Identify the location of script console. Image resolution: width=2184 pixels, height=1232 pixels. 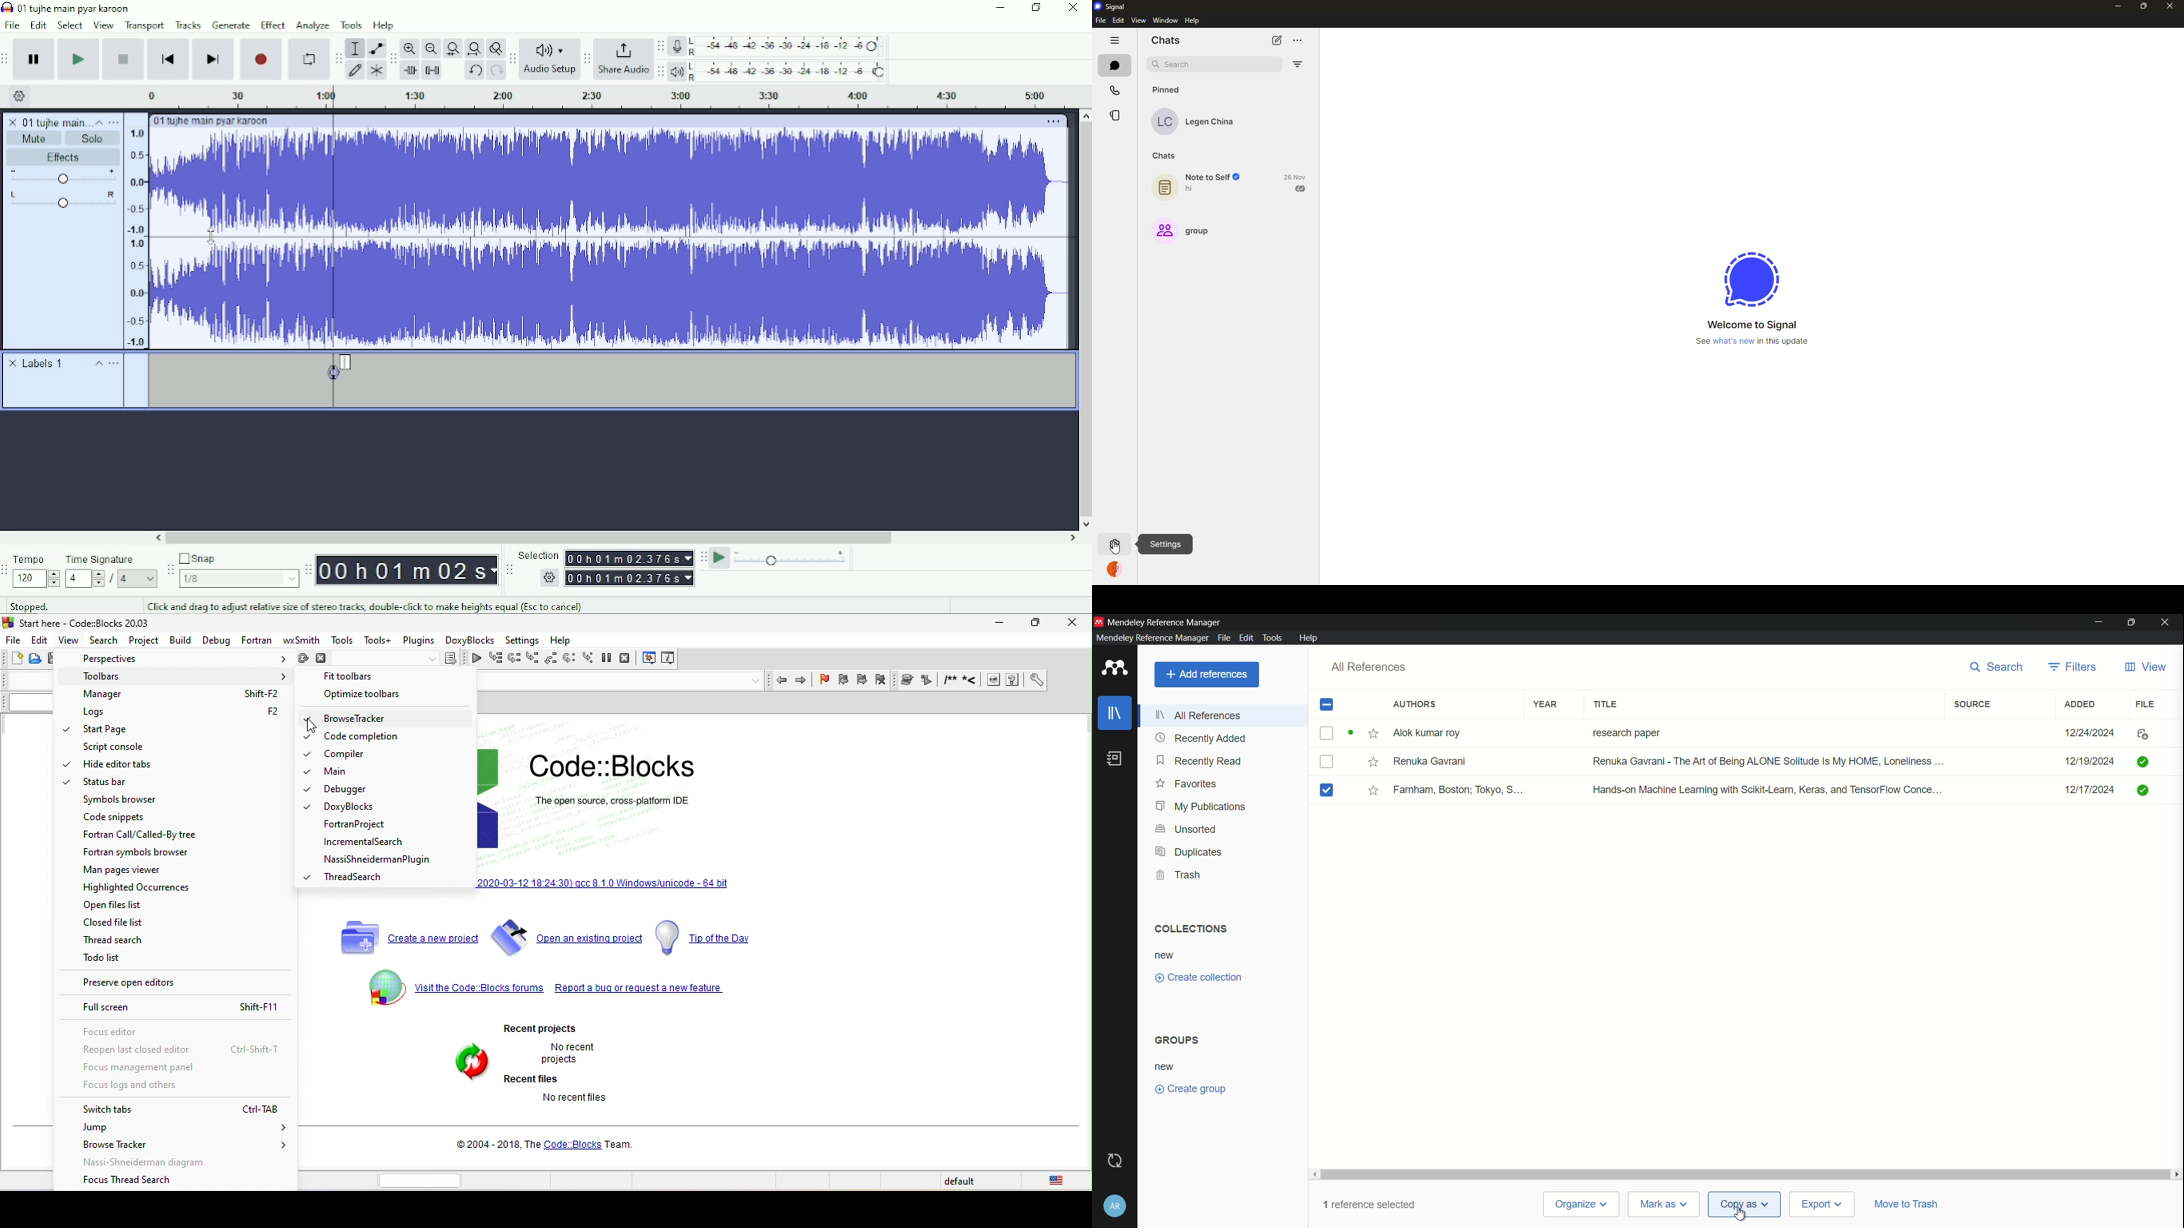
(117, 748).